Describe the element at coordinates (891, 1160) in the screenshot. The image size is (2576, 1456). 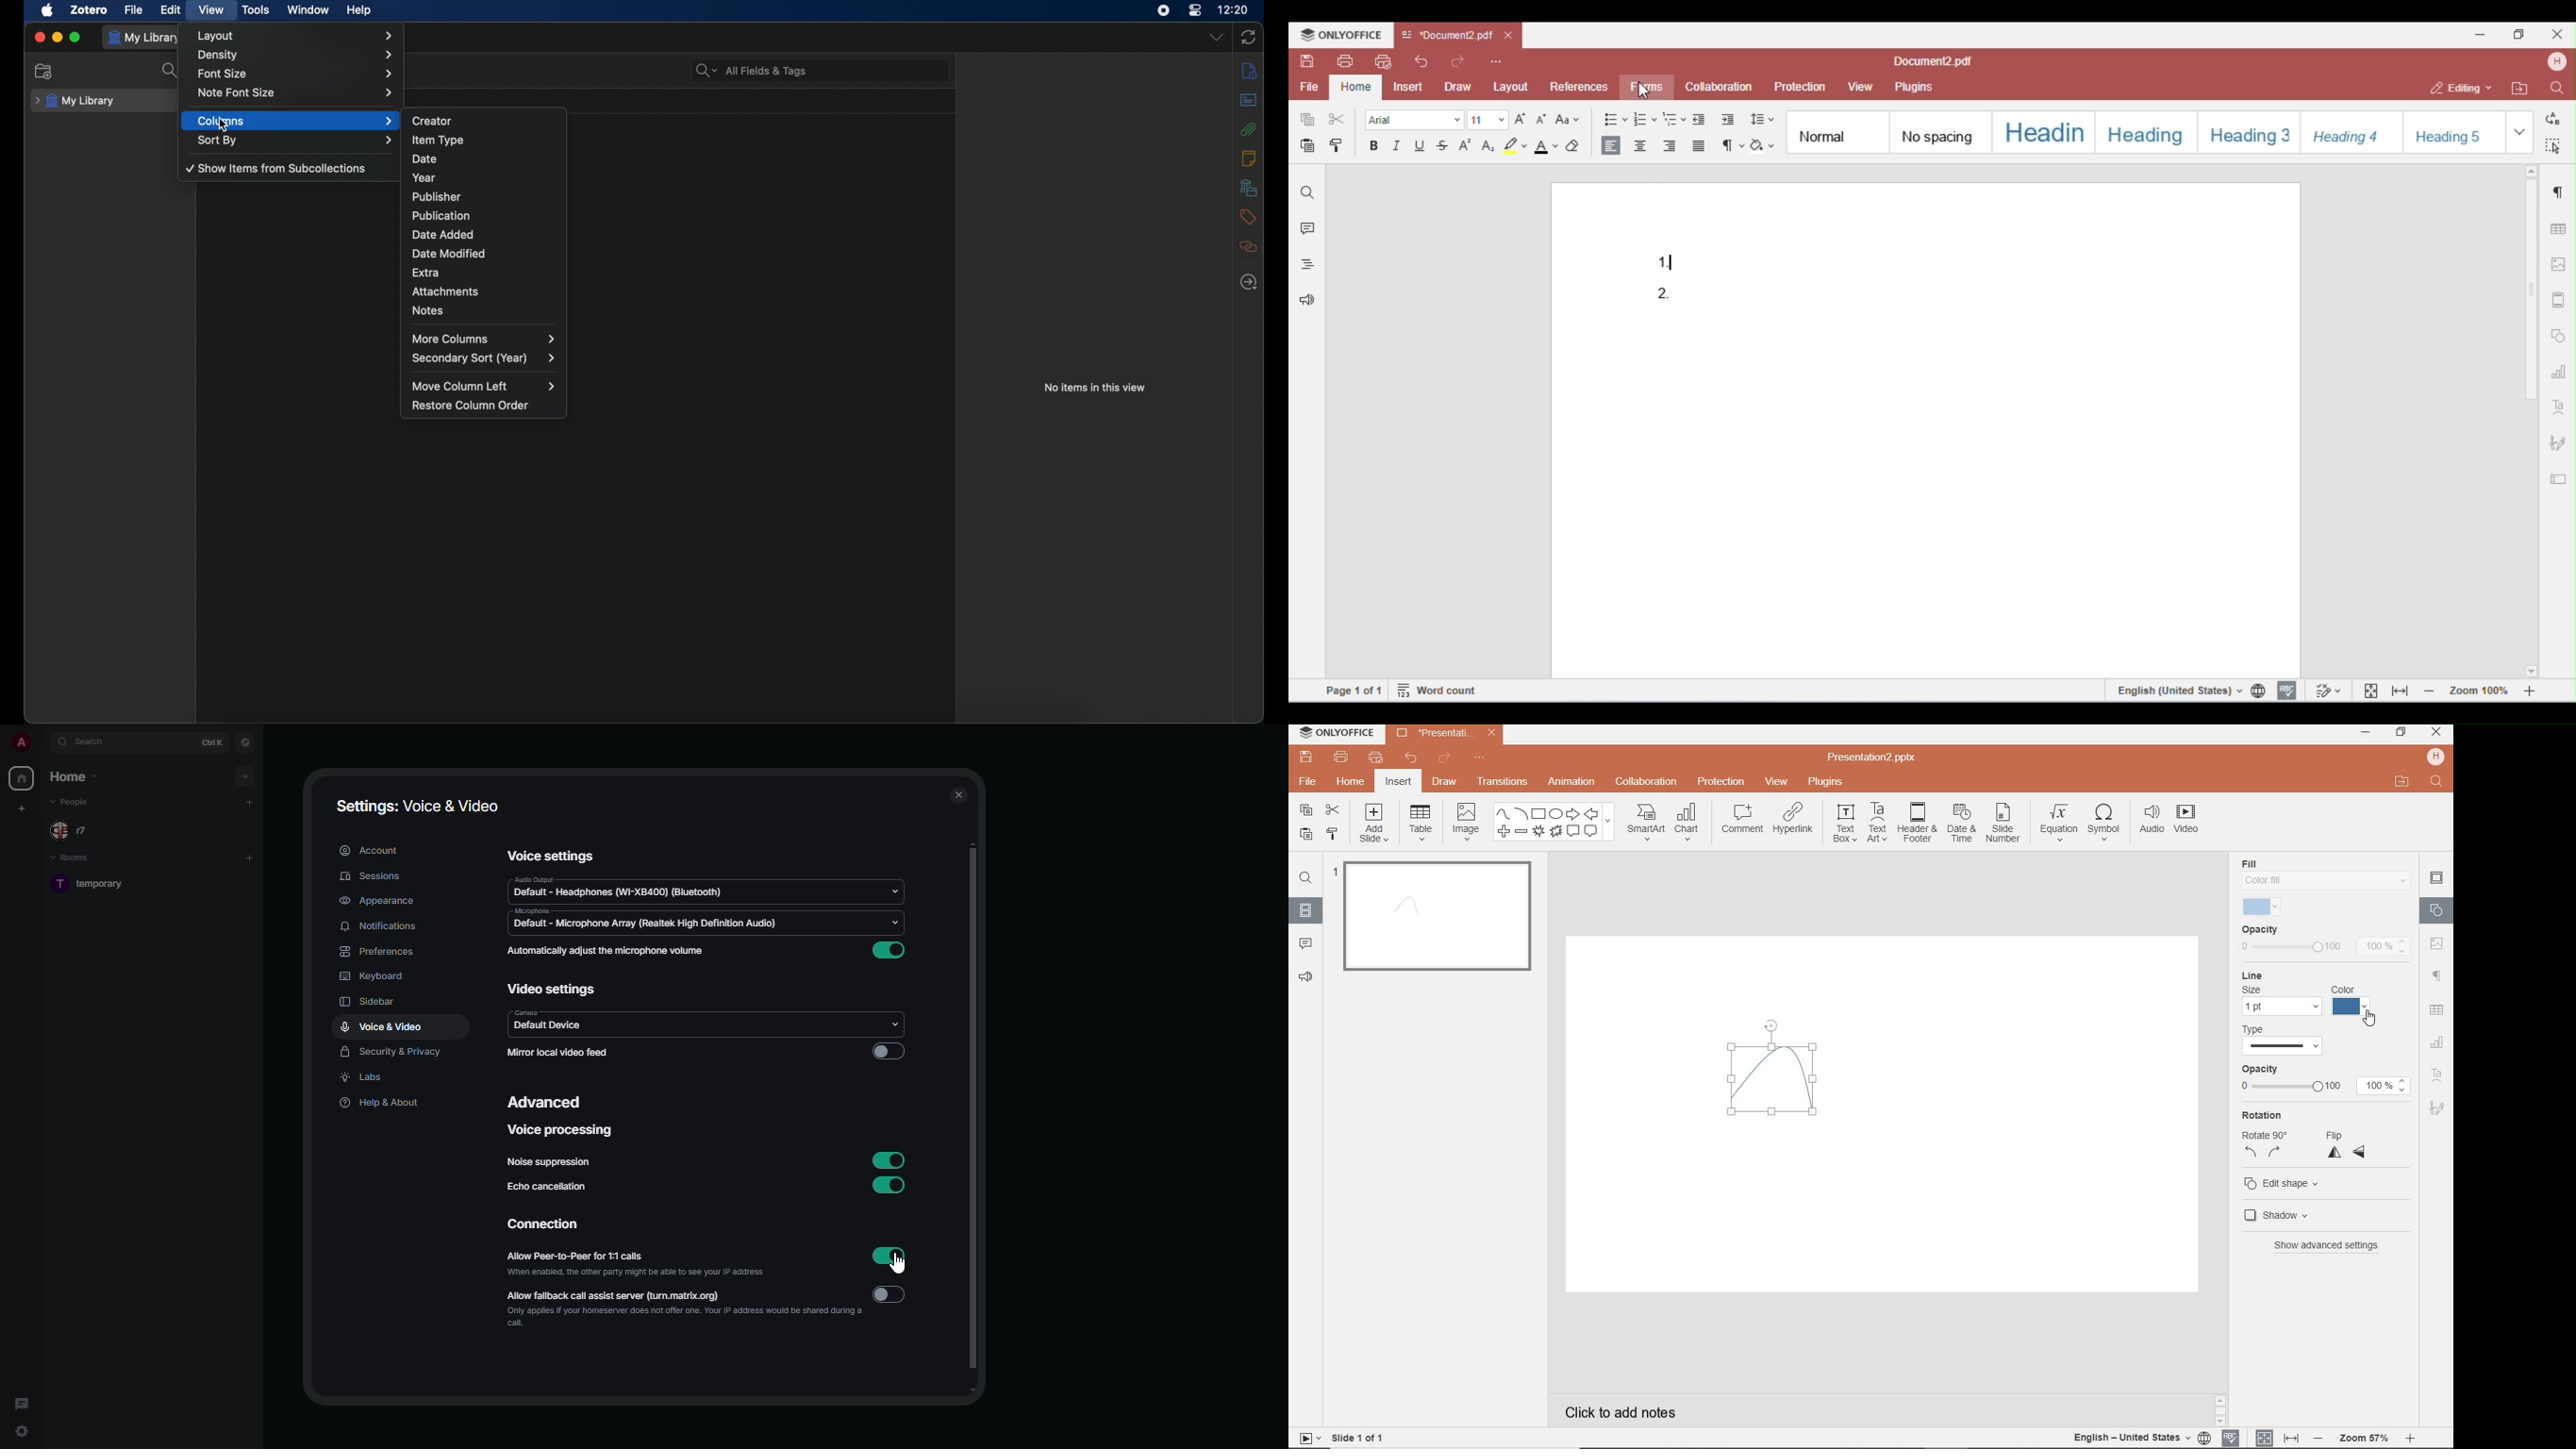
I see `enabled` at that location.